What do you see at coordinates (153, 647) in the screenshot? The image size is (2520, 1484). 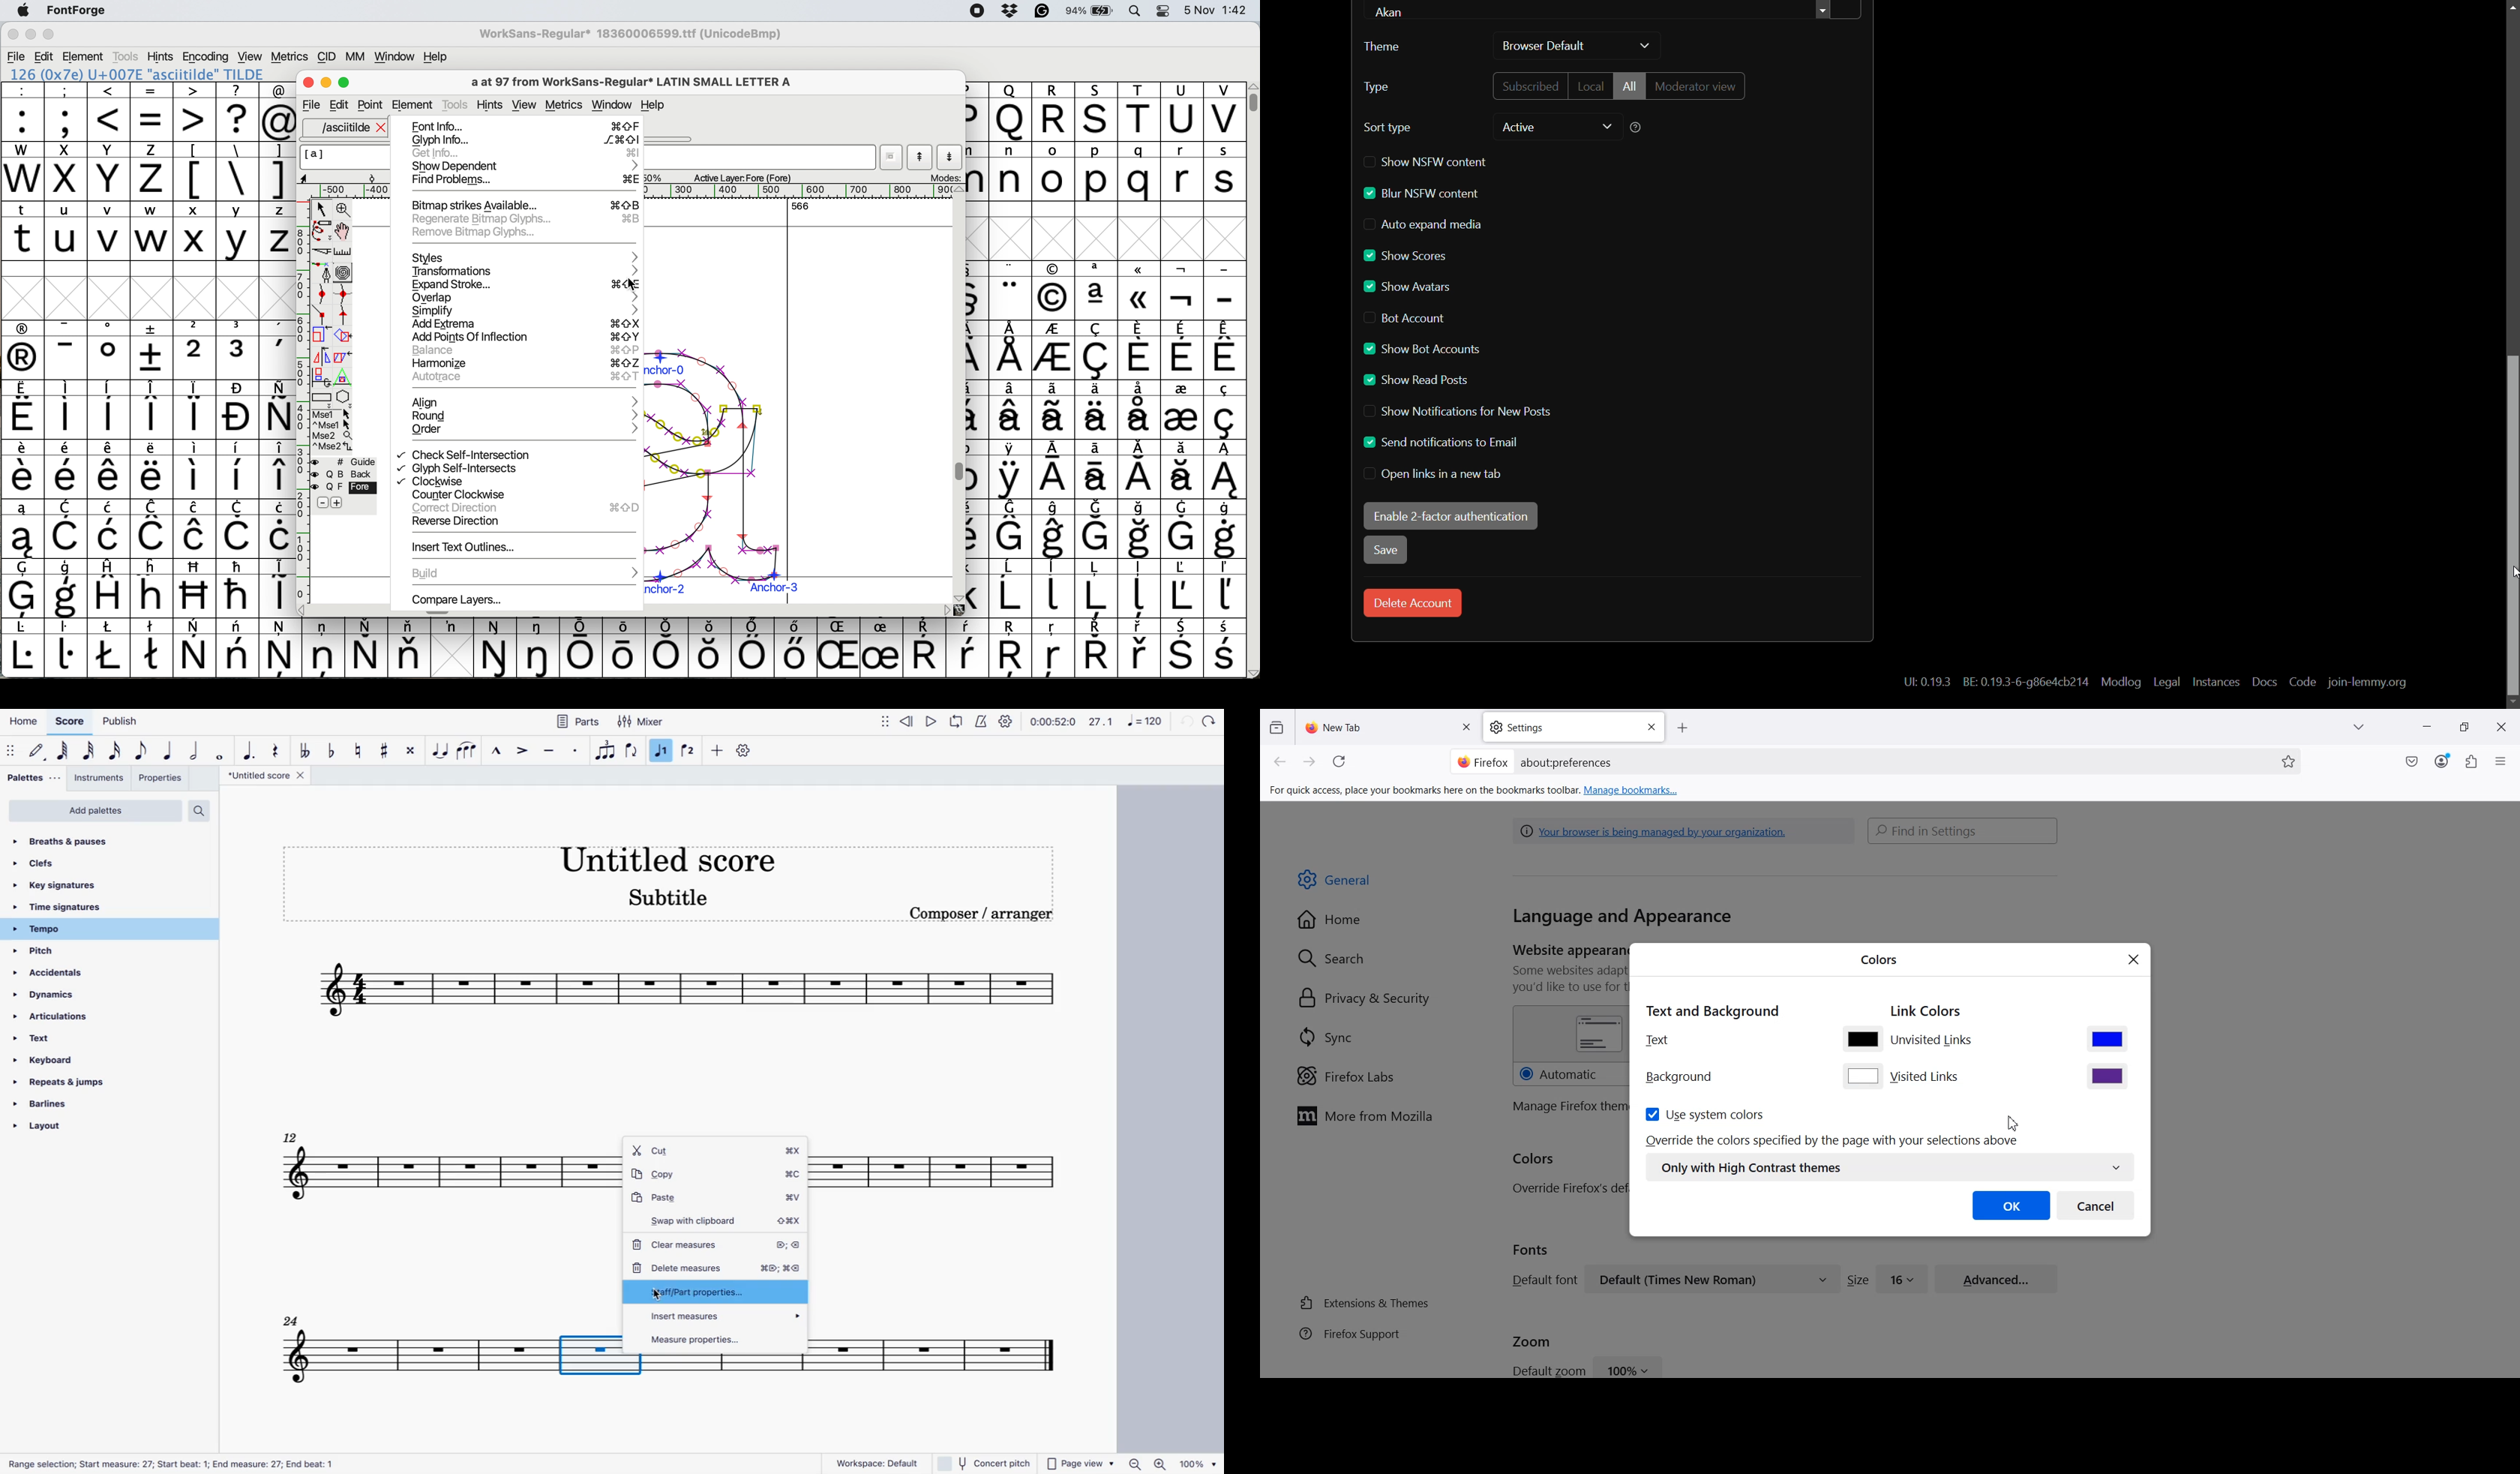 I see `symbol` at bounding box center [153, 647].